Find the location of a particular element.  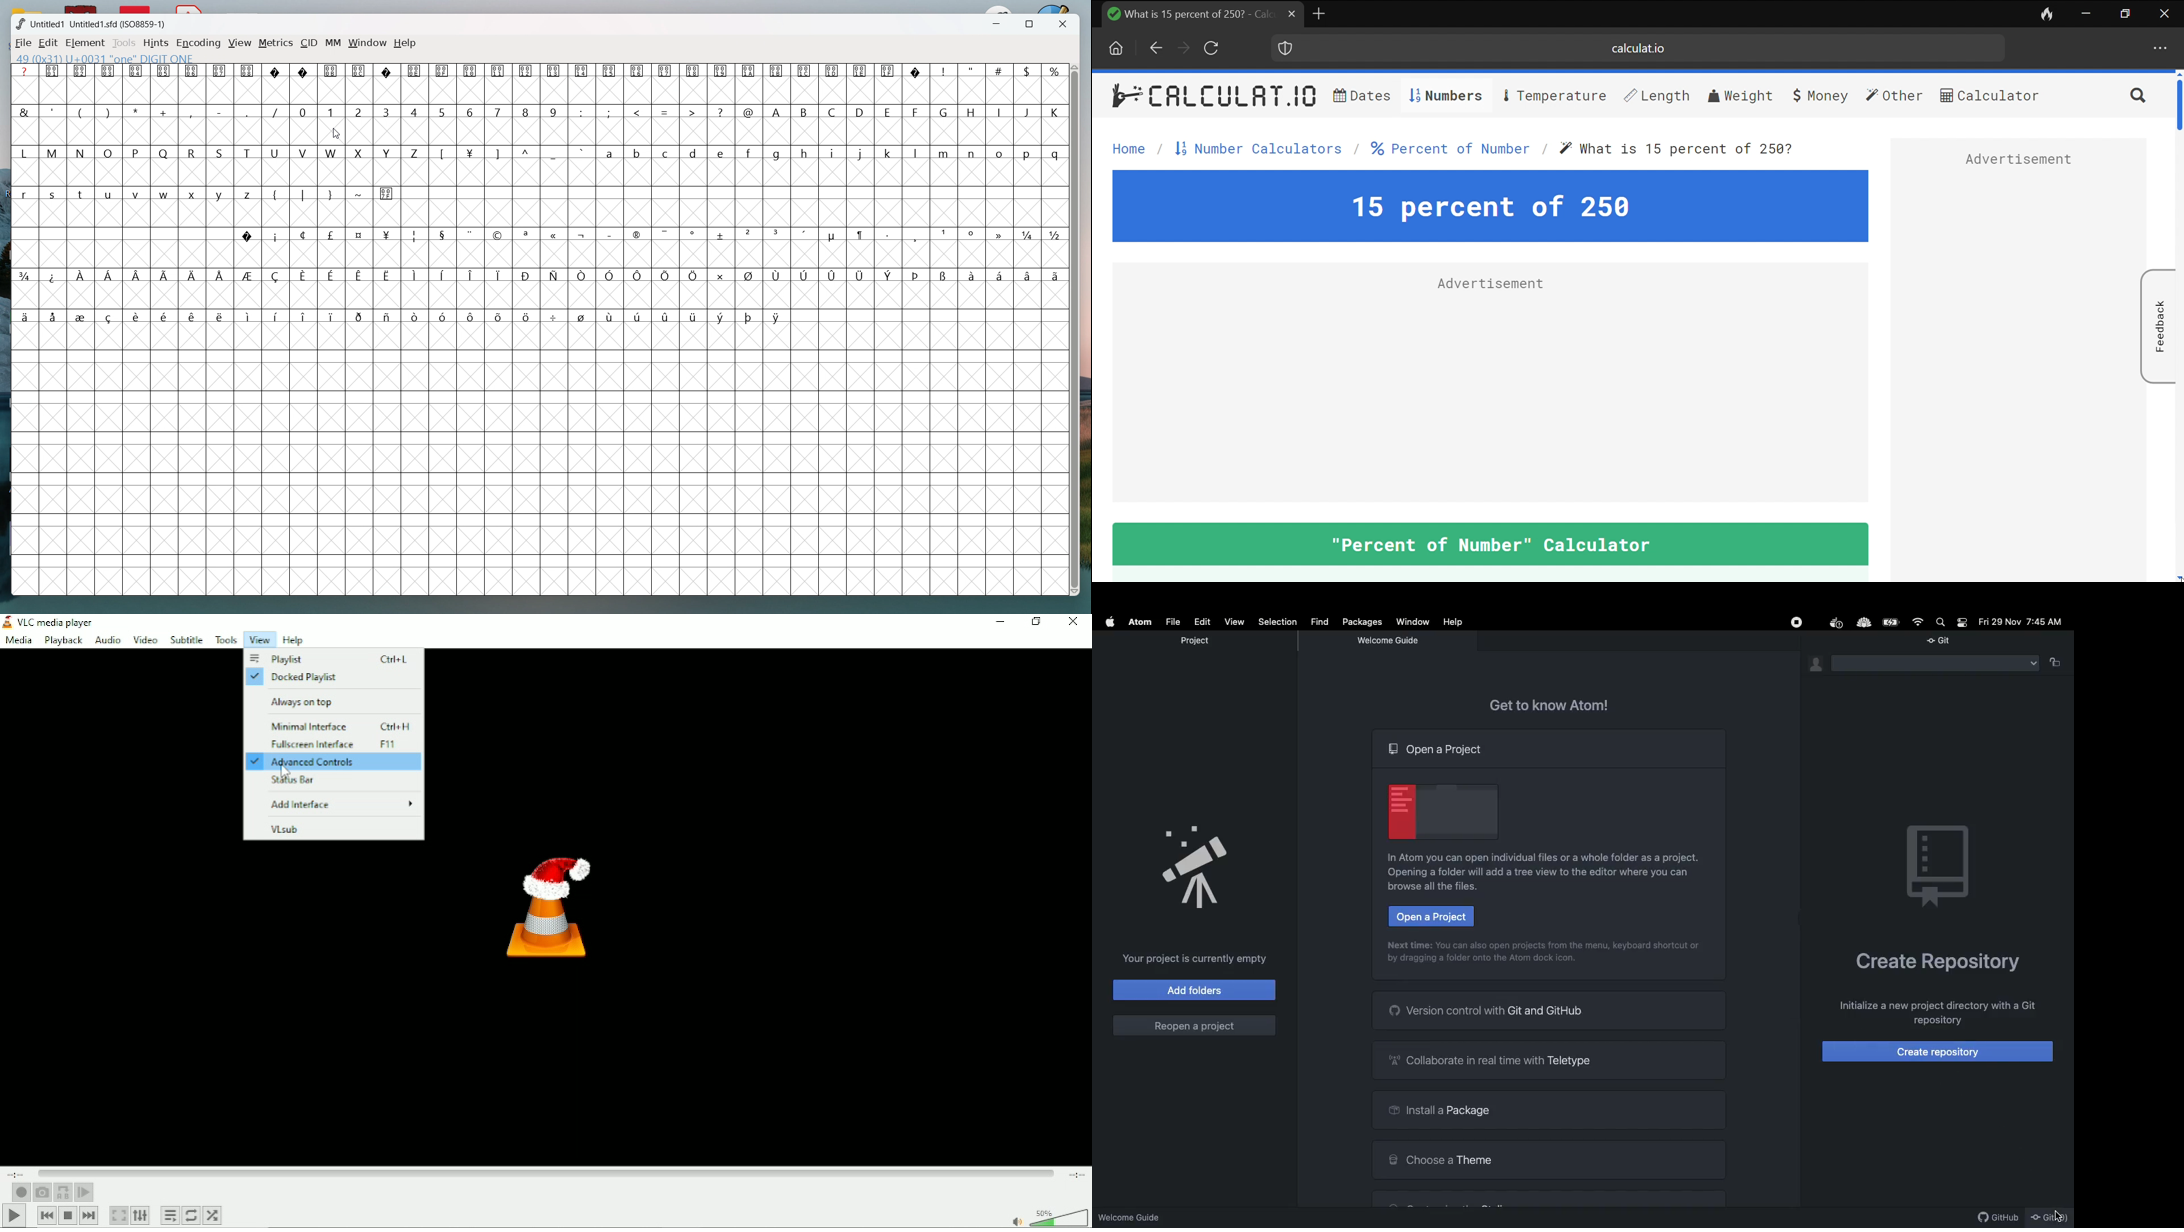

3 is located at coordinates (388, 111).